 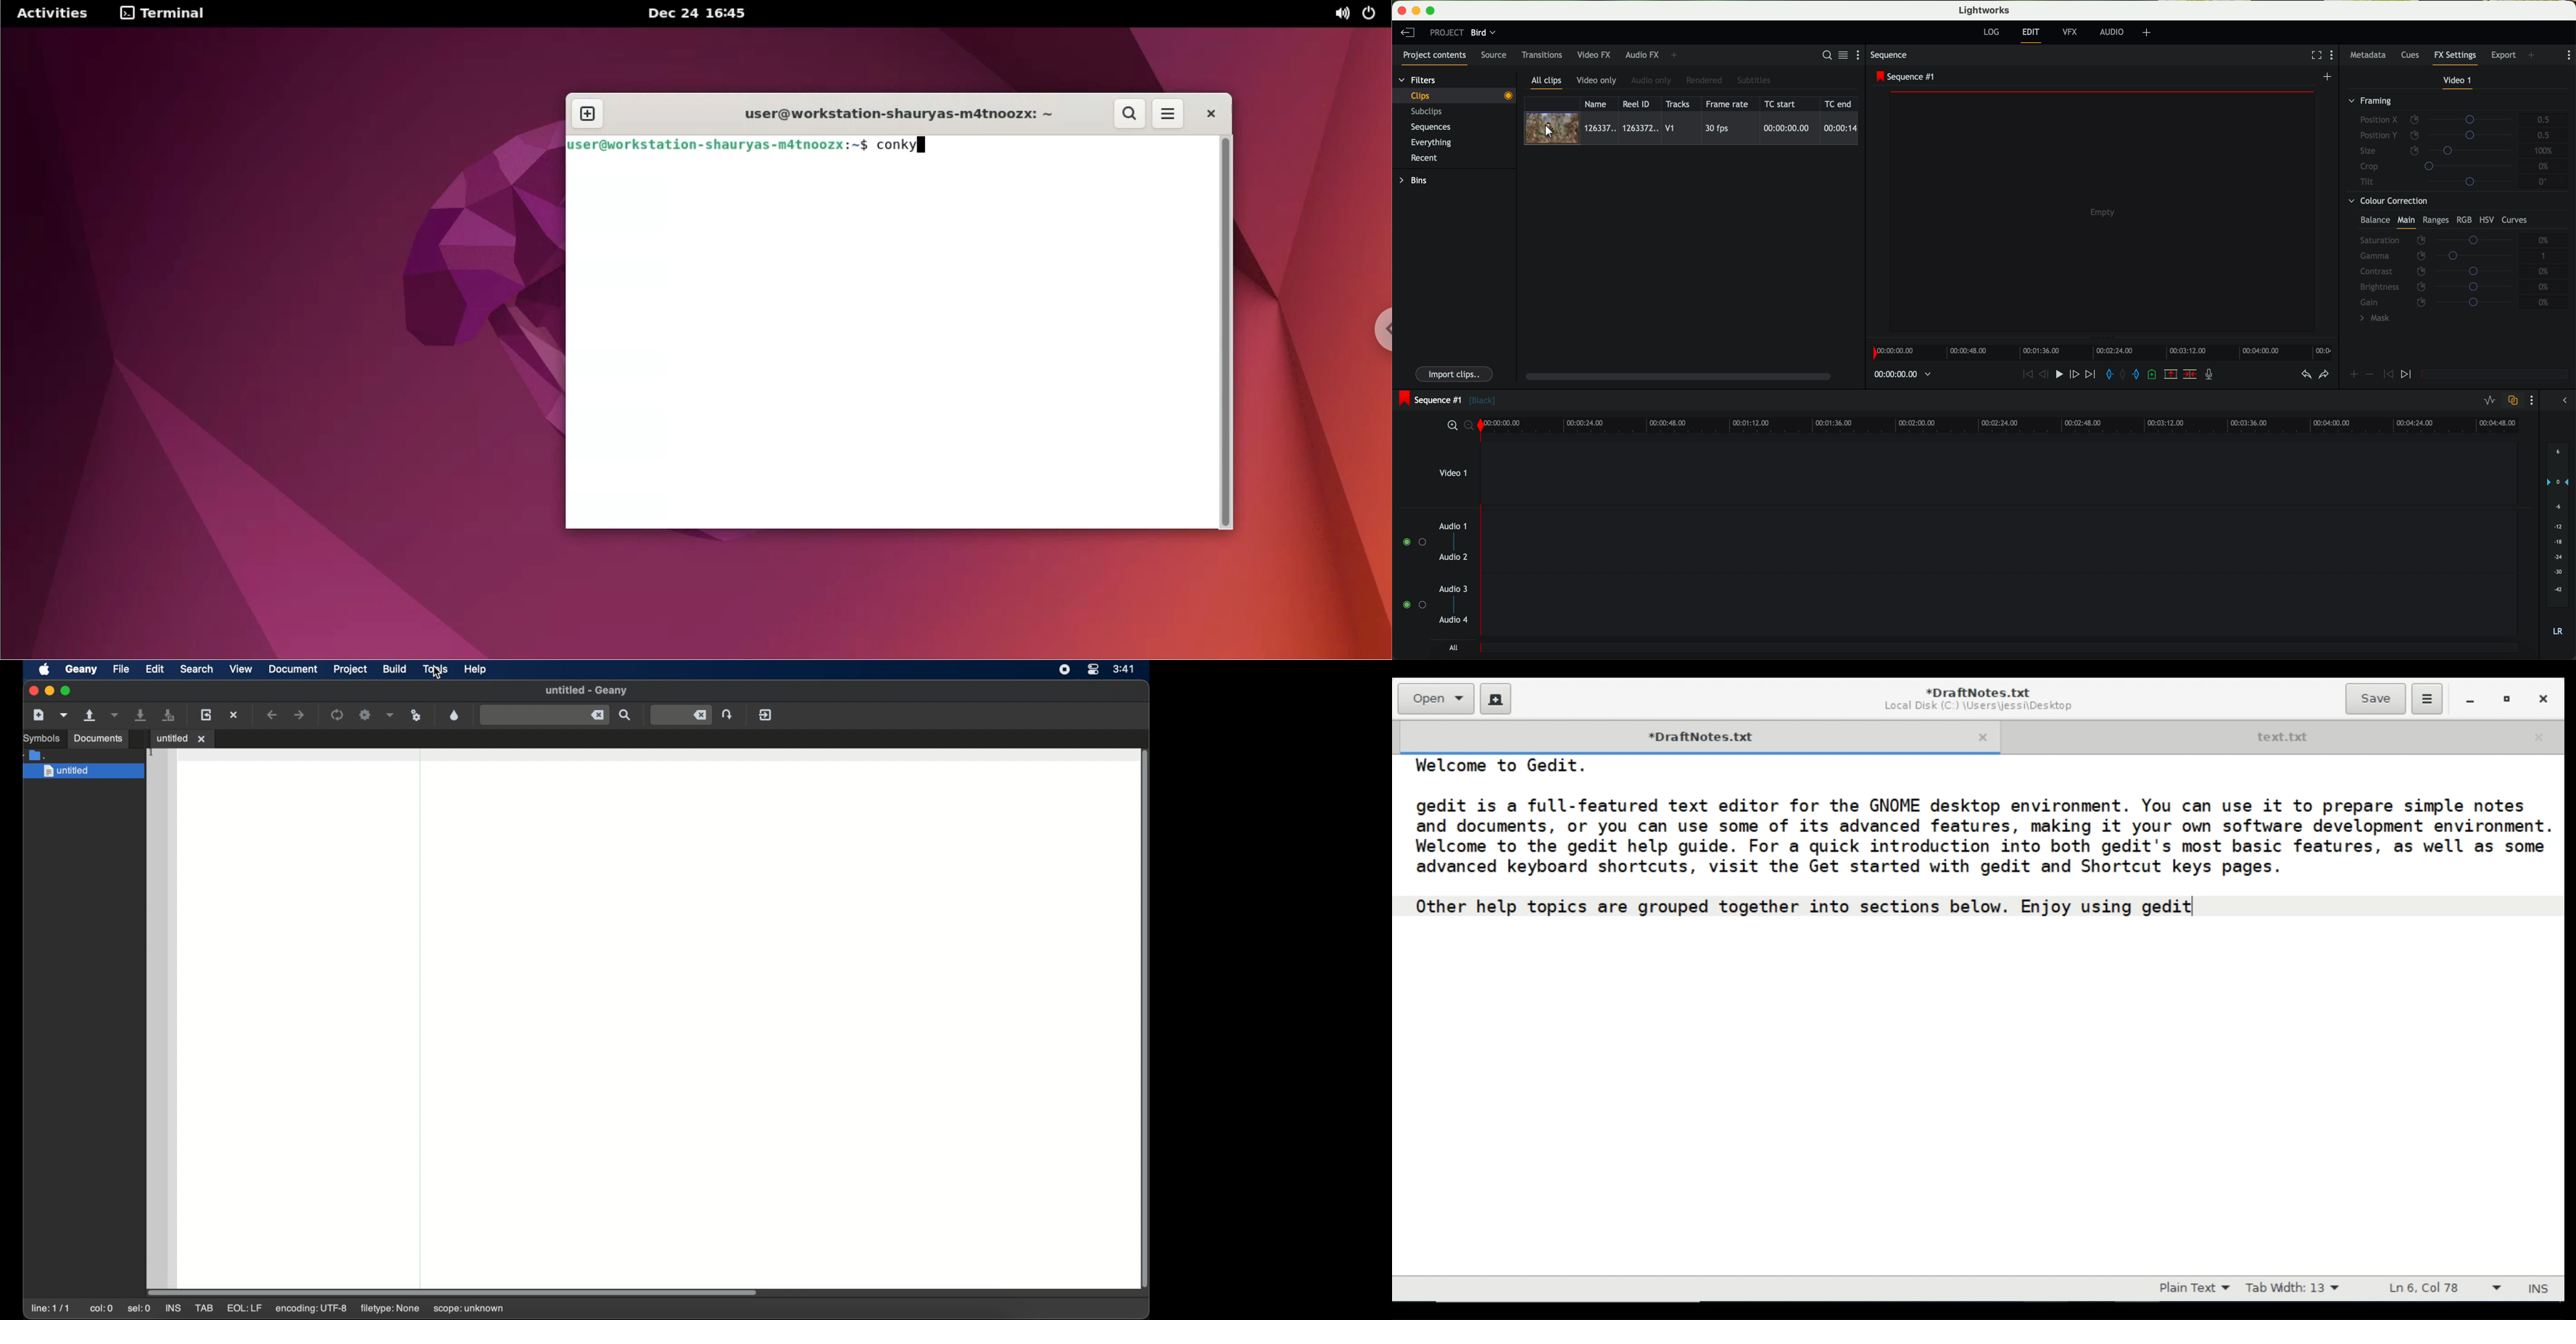 I want to click on position X, so click(x=2440, y=120).